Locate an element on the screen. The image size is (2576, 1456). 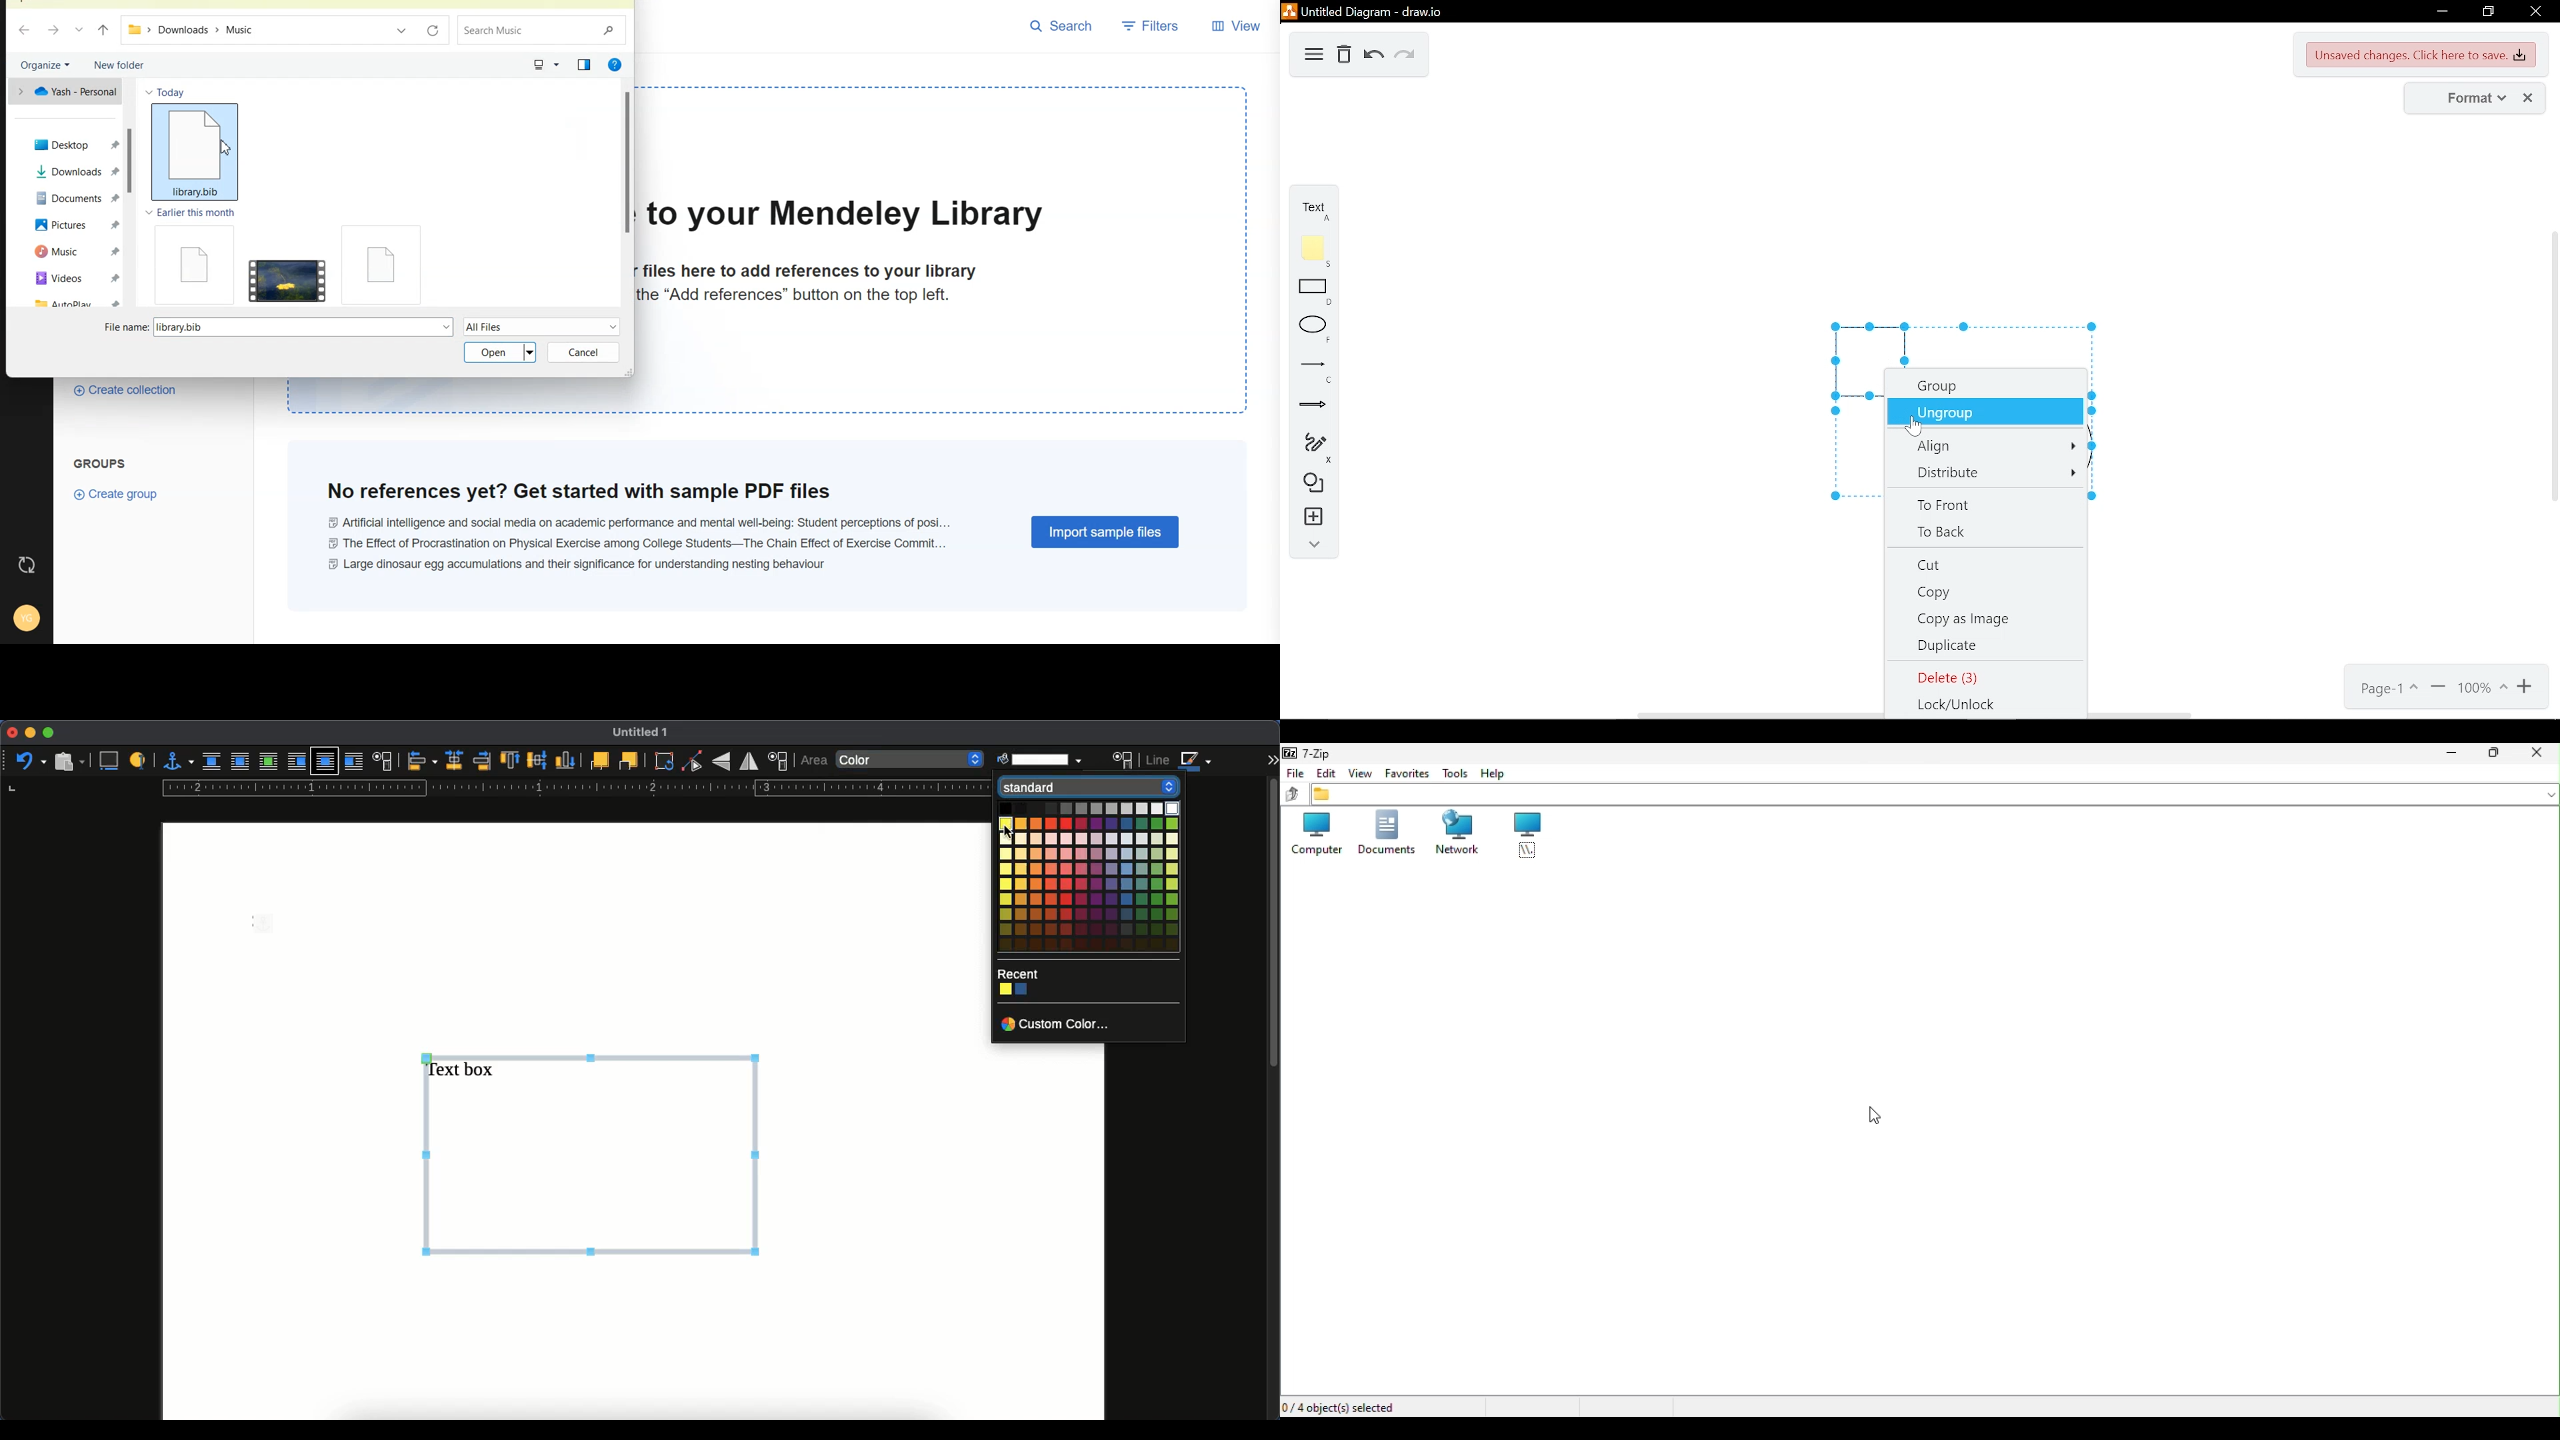
zoom out is located at coordinates (2437, 688).